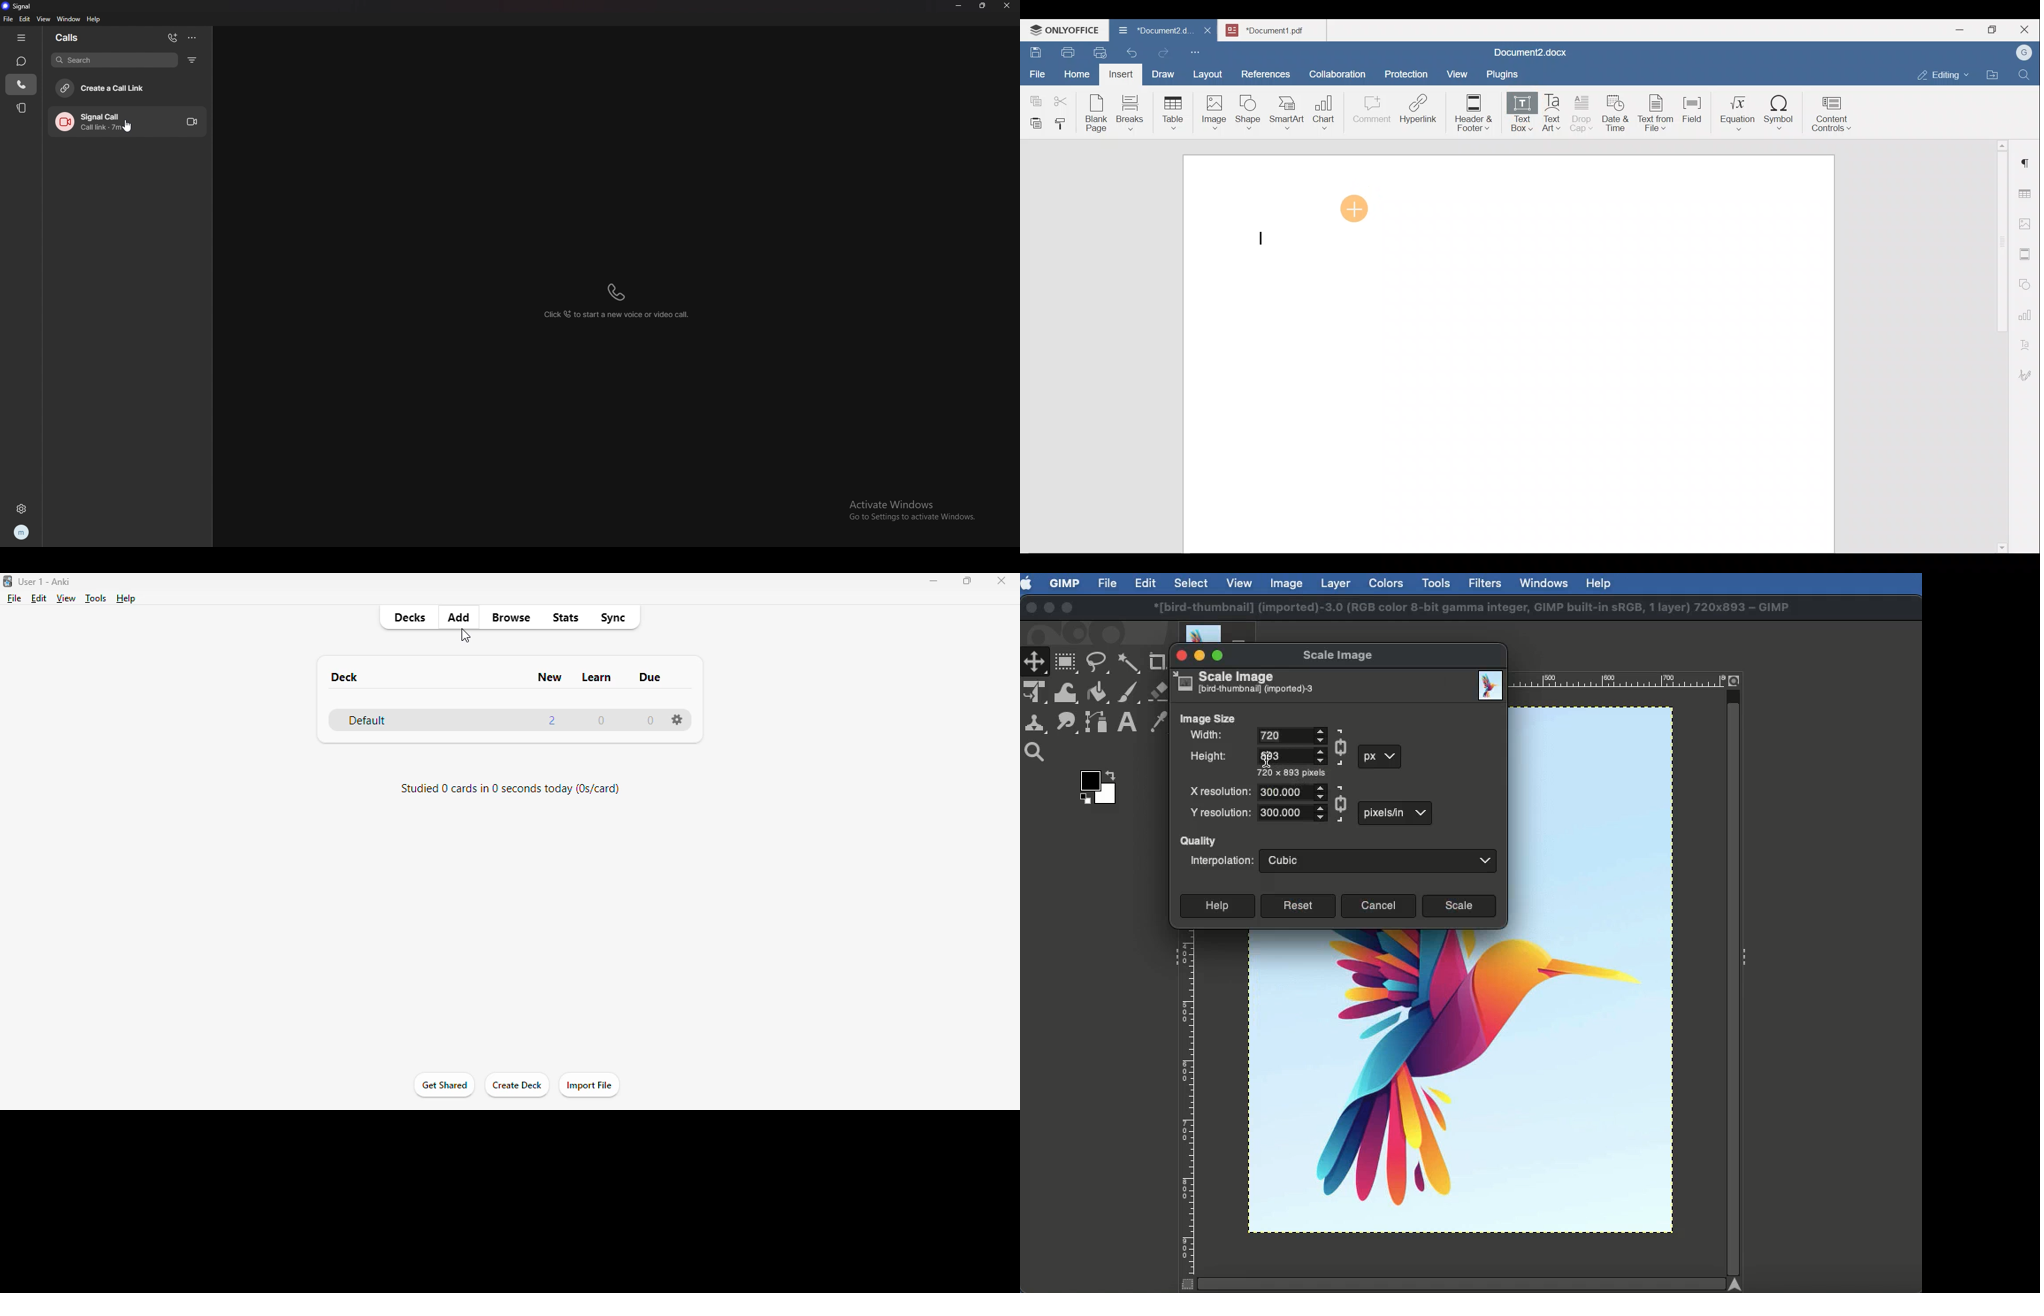 This screenshot has height=1316, width=2044. I want to click on Shape, so click(1250, 109).